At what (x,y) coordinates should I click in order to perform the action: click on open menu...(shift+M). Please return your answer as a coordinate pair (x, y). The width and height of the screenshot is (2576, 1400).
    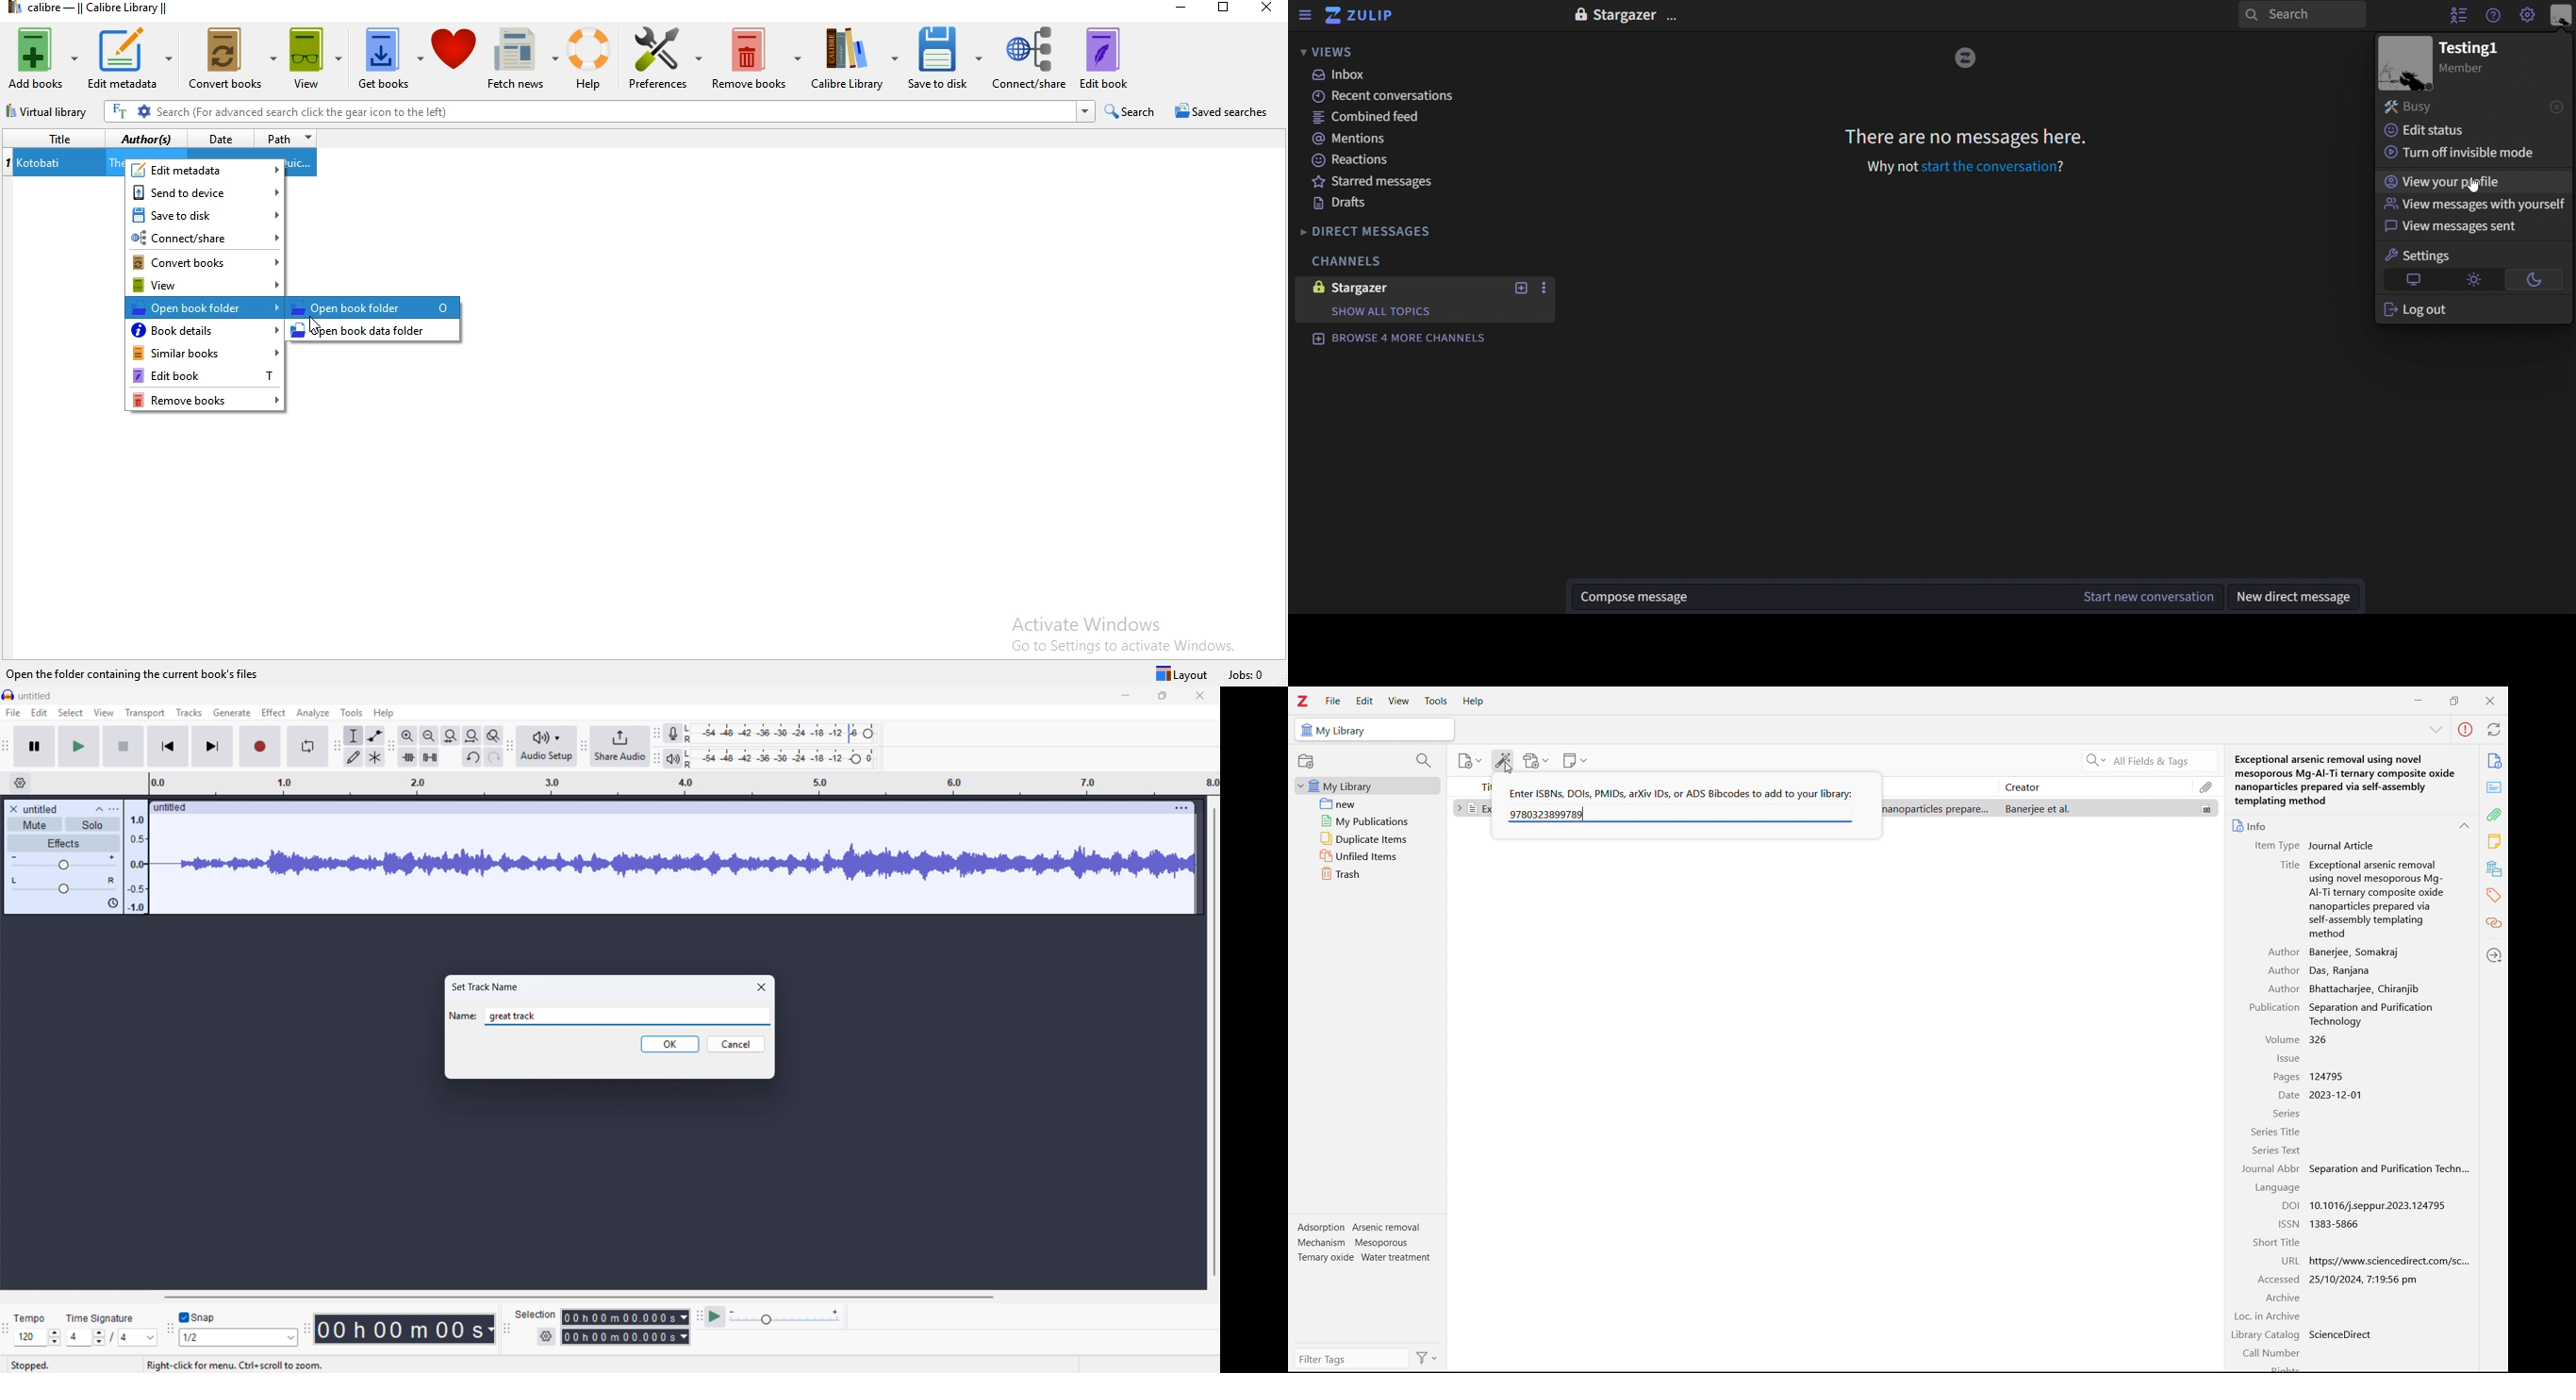
    Looking at the image, I should click on (198, 1365).